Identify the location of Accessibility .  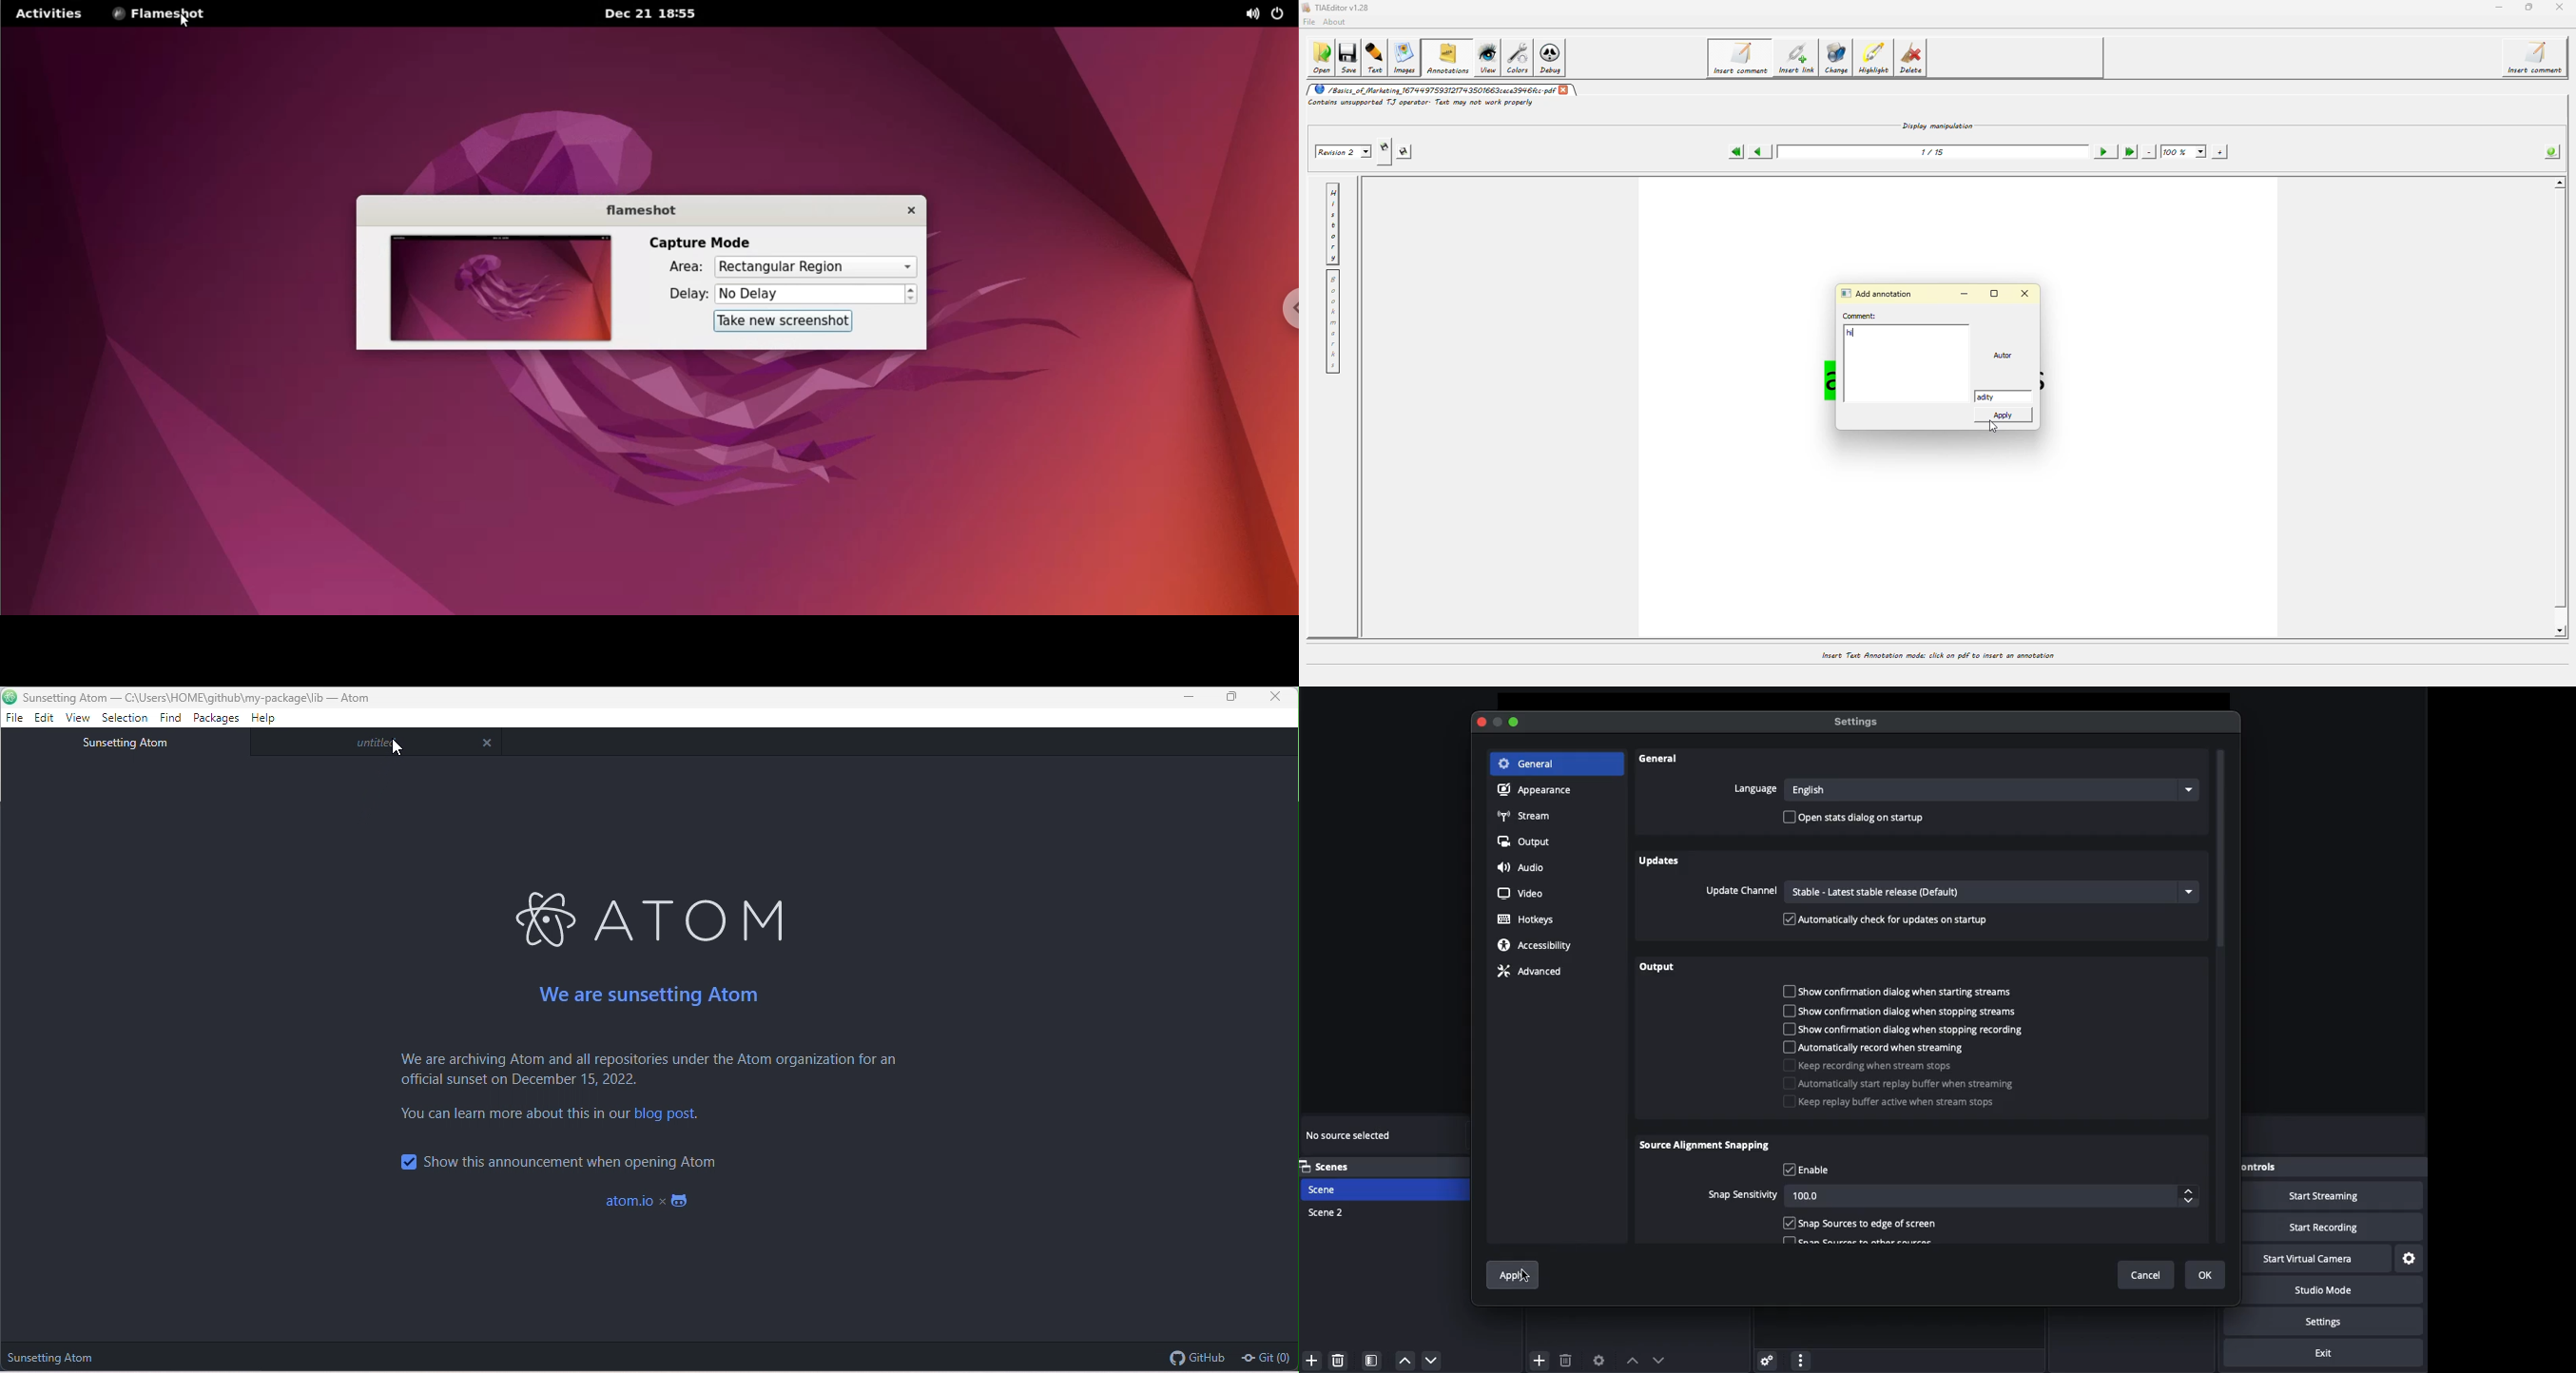
(1536, 946).